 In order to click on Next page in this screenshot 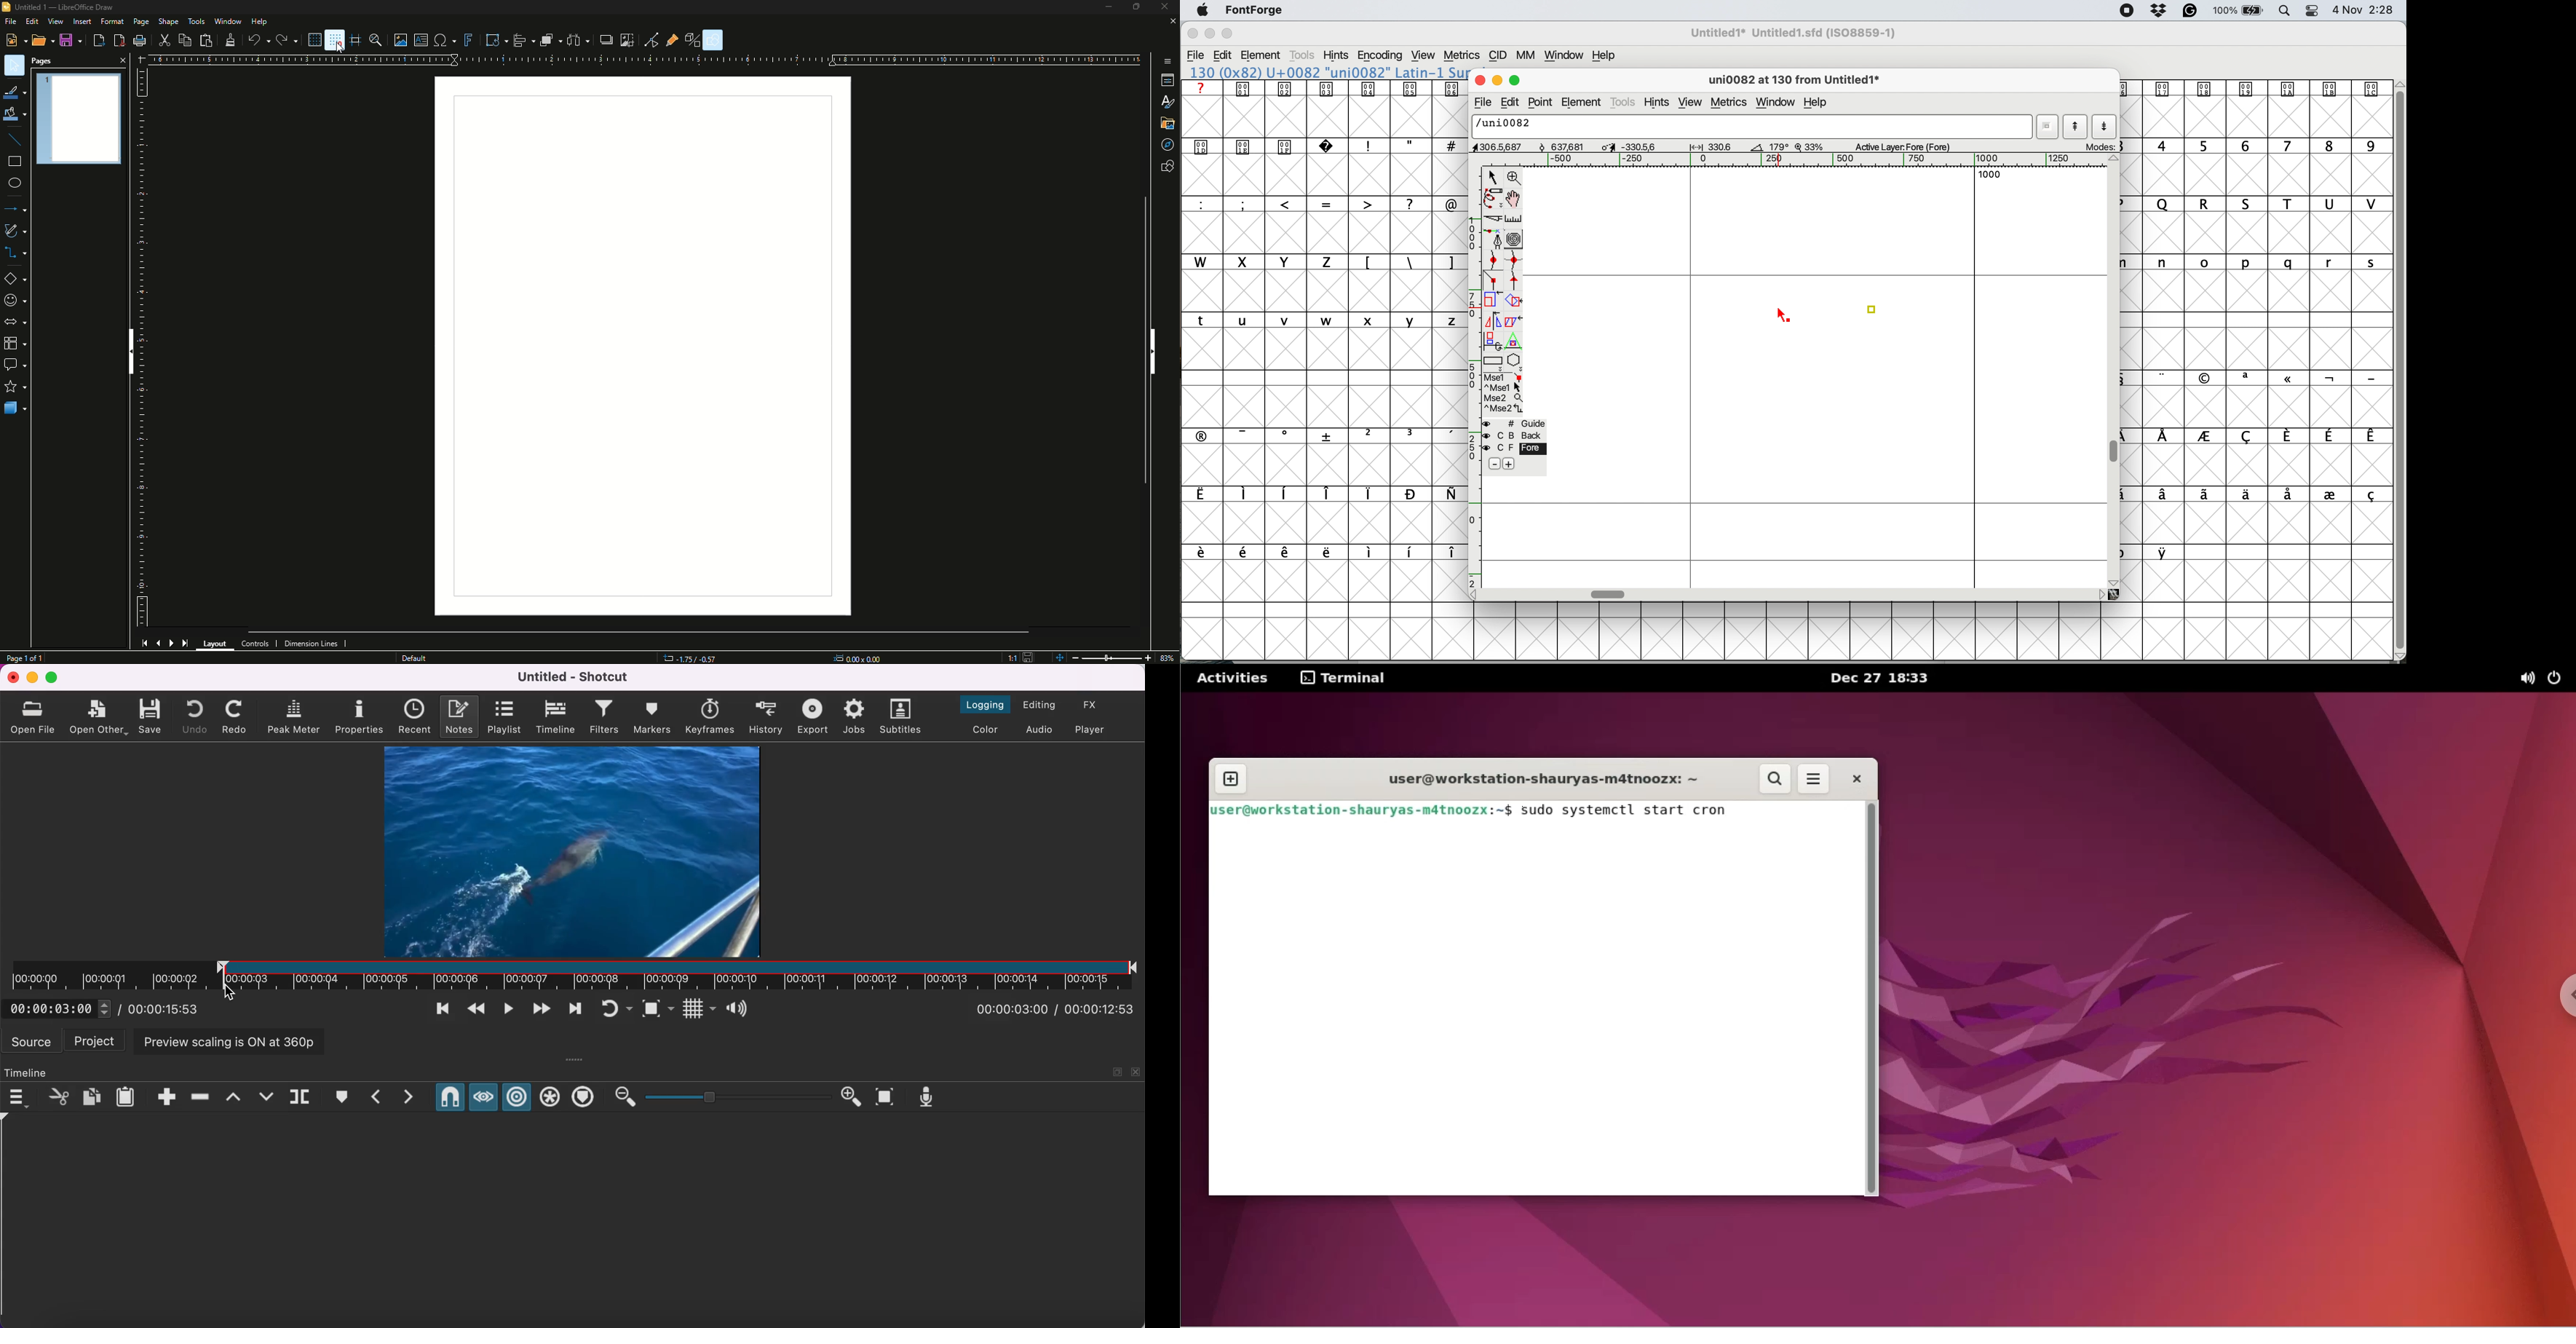, I will do `click(174, 642)`.